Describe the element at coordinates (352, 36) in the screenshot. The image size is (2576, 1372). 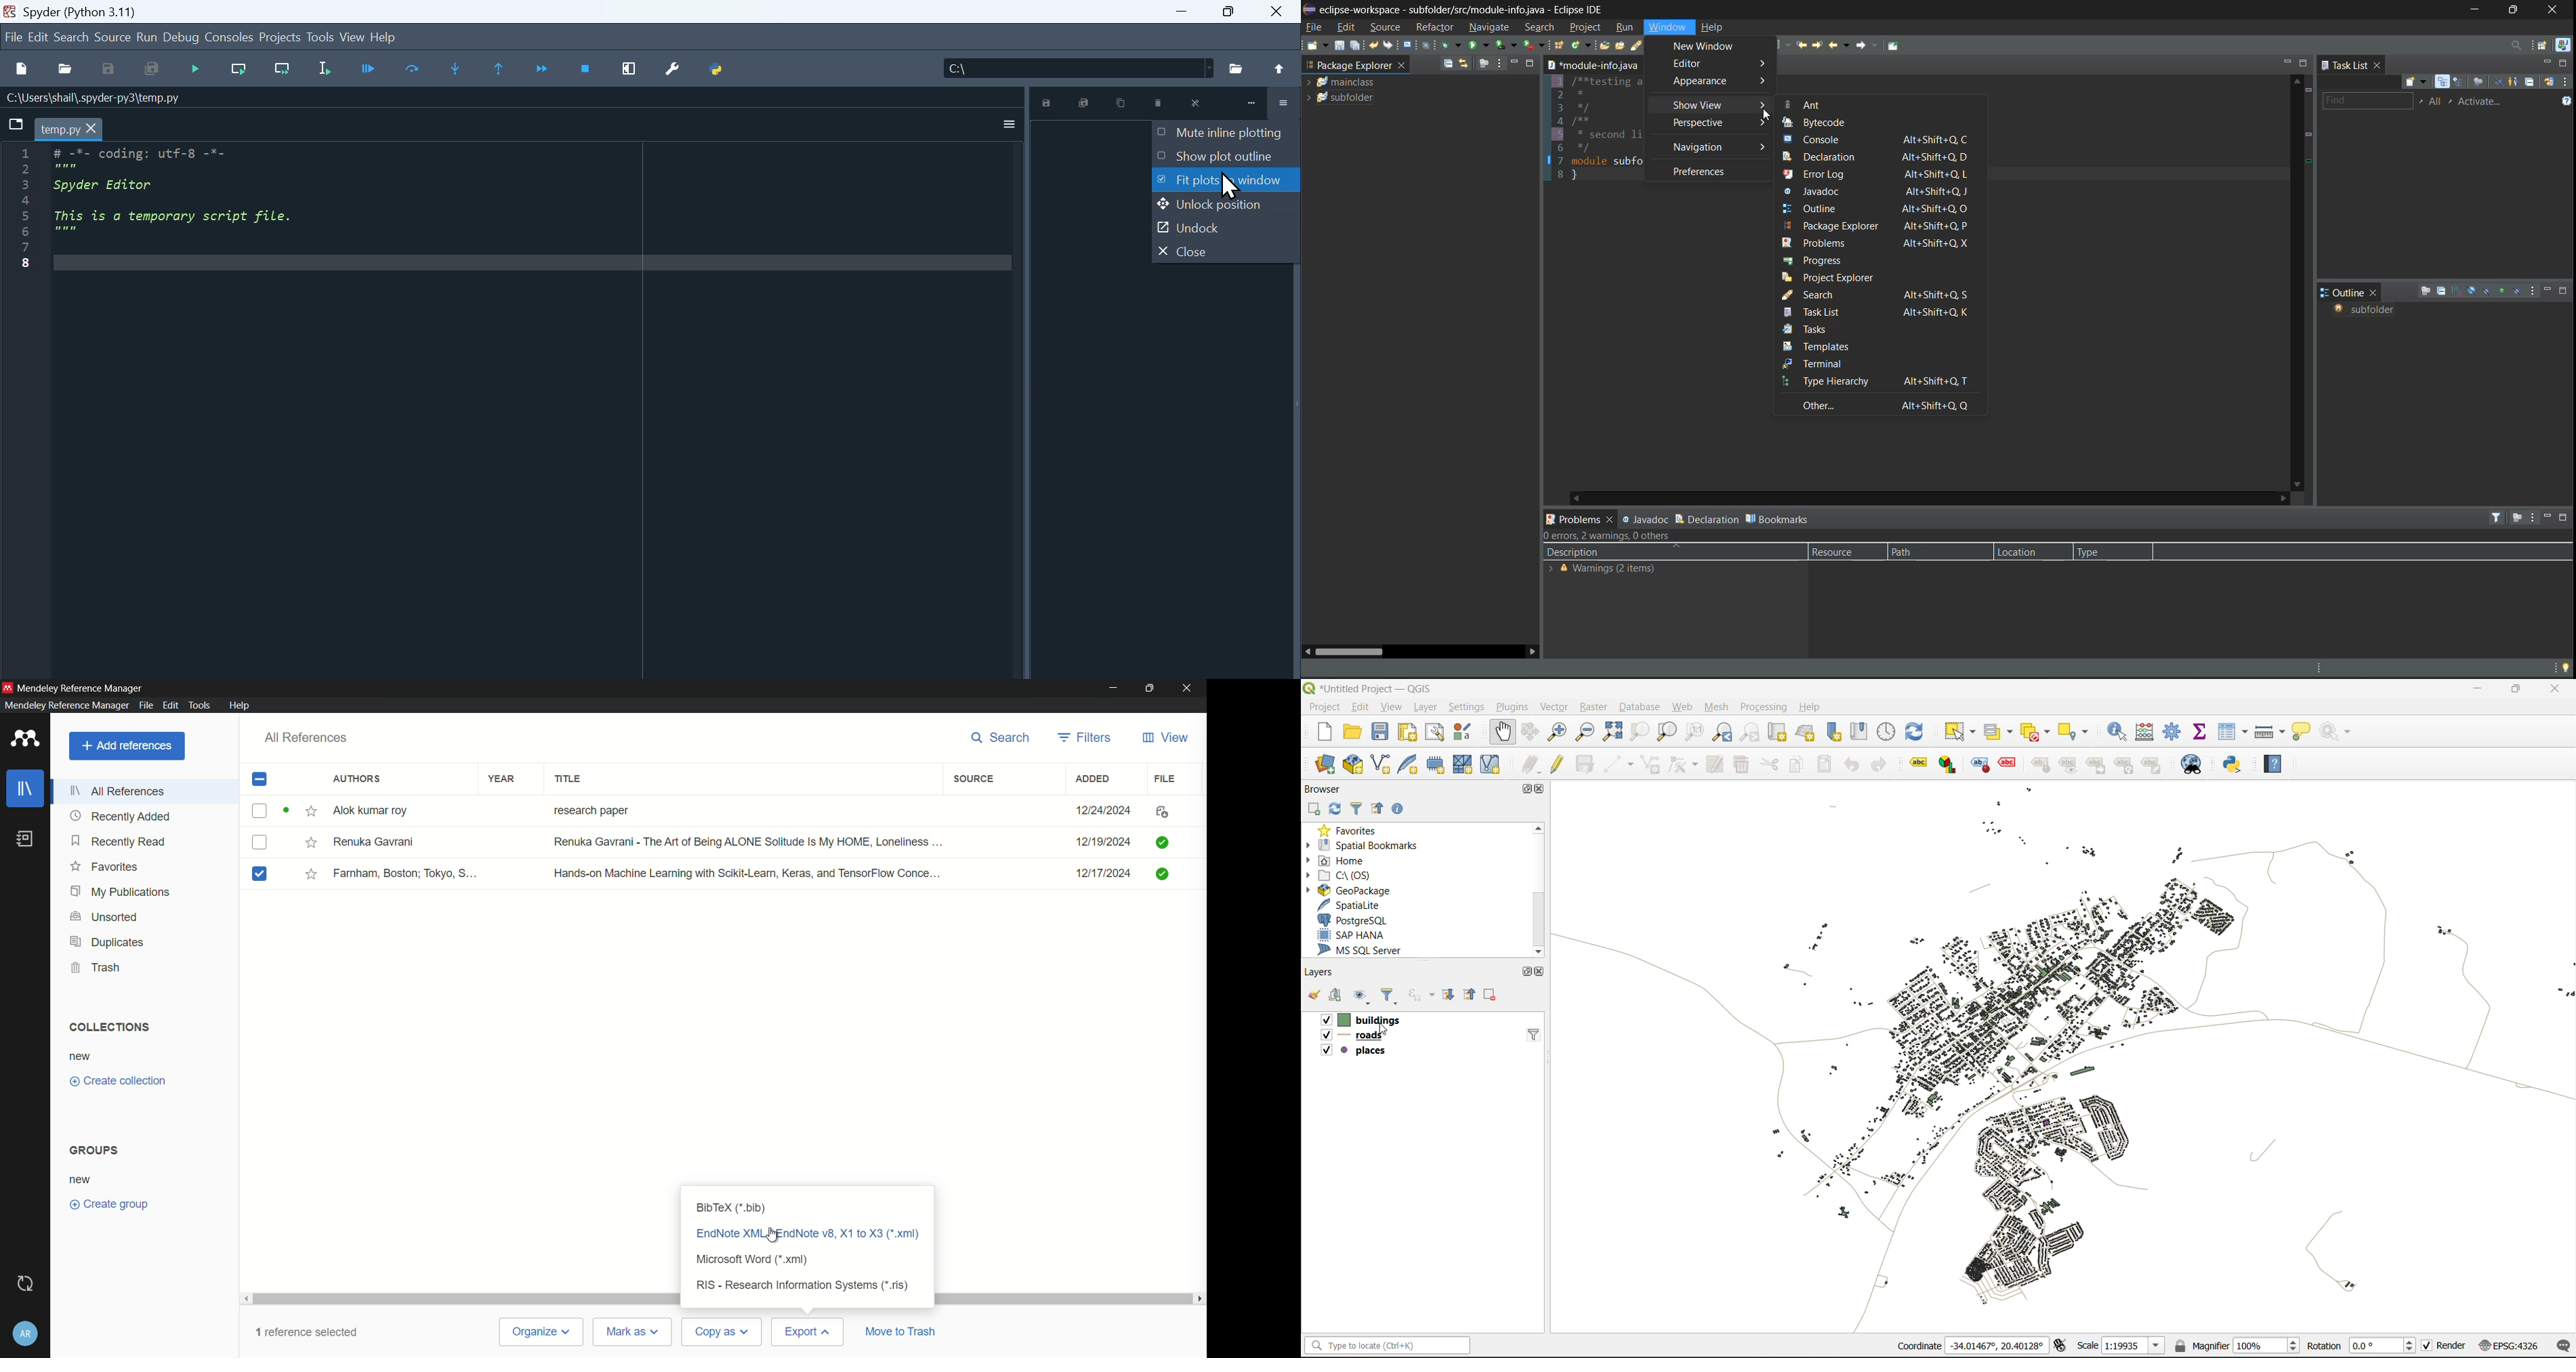
I see `View` at that location.